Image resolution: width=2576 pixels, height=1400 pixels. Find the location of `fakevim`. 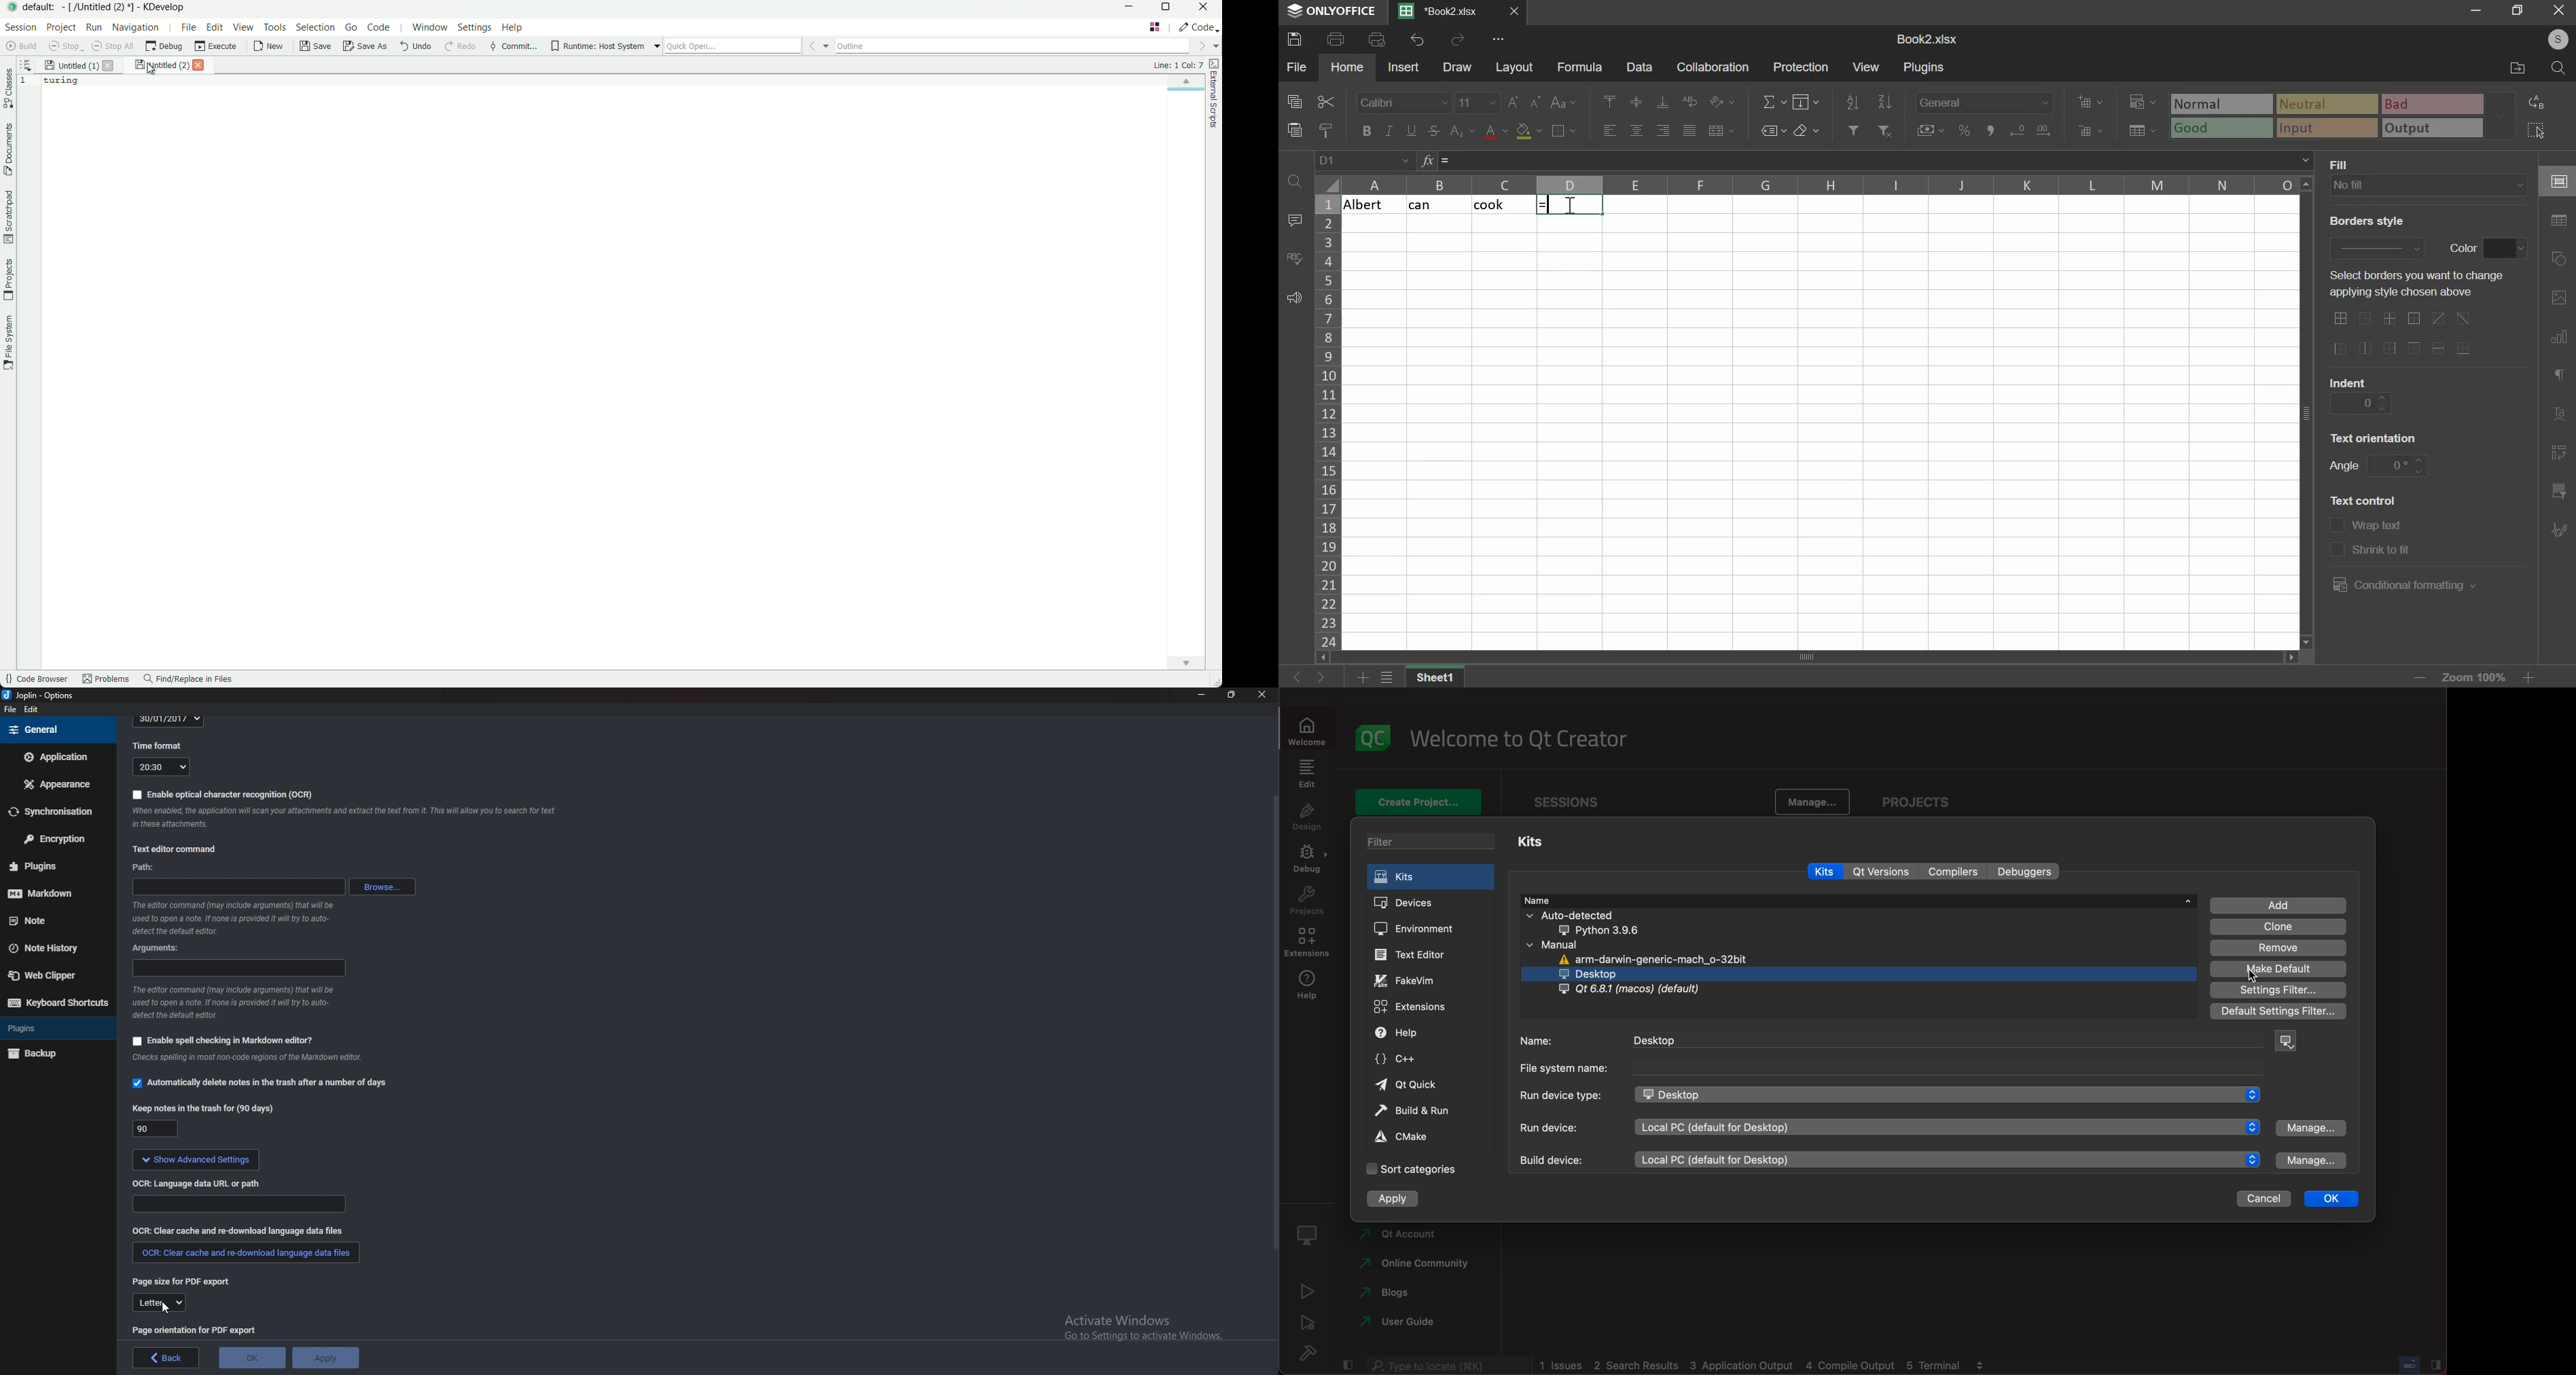

fakevim is located at coordinates (1408, 979).